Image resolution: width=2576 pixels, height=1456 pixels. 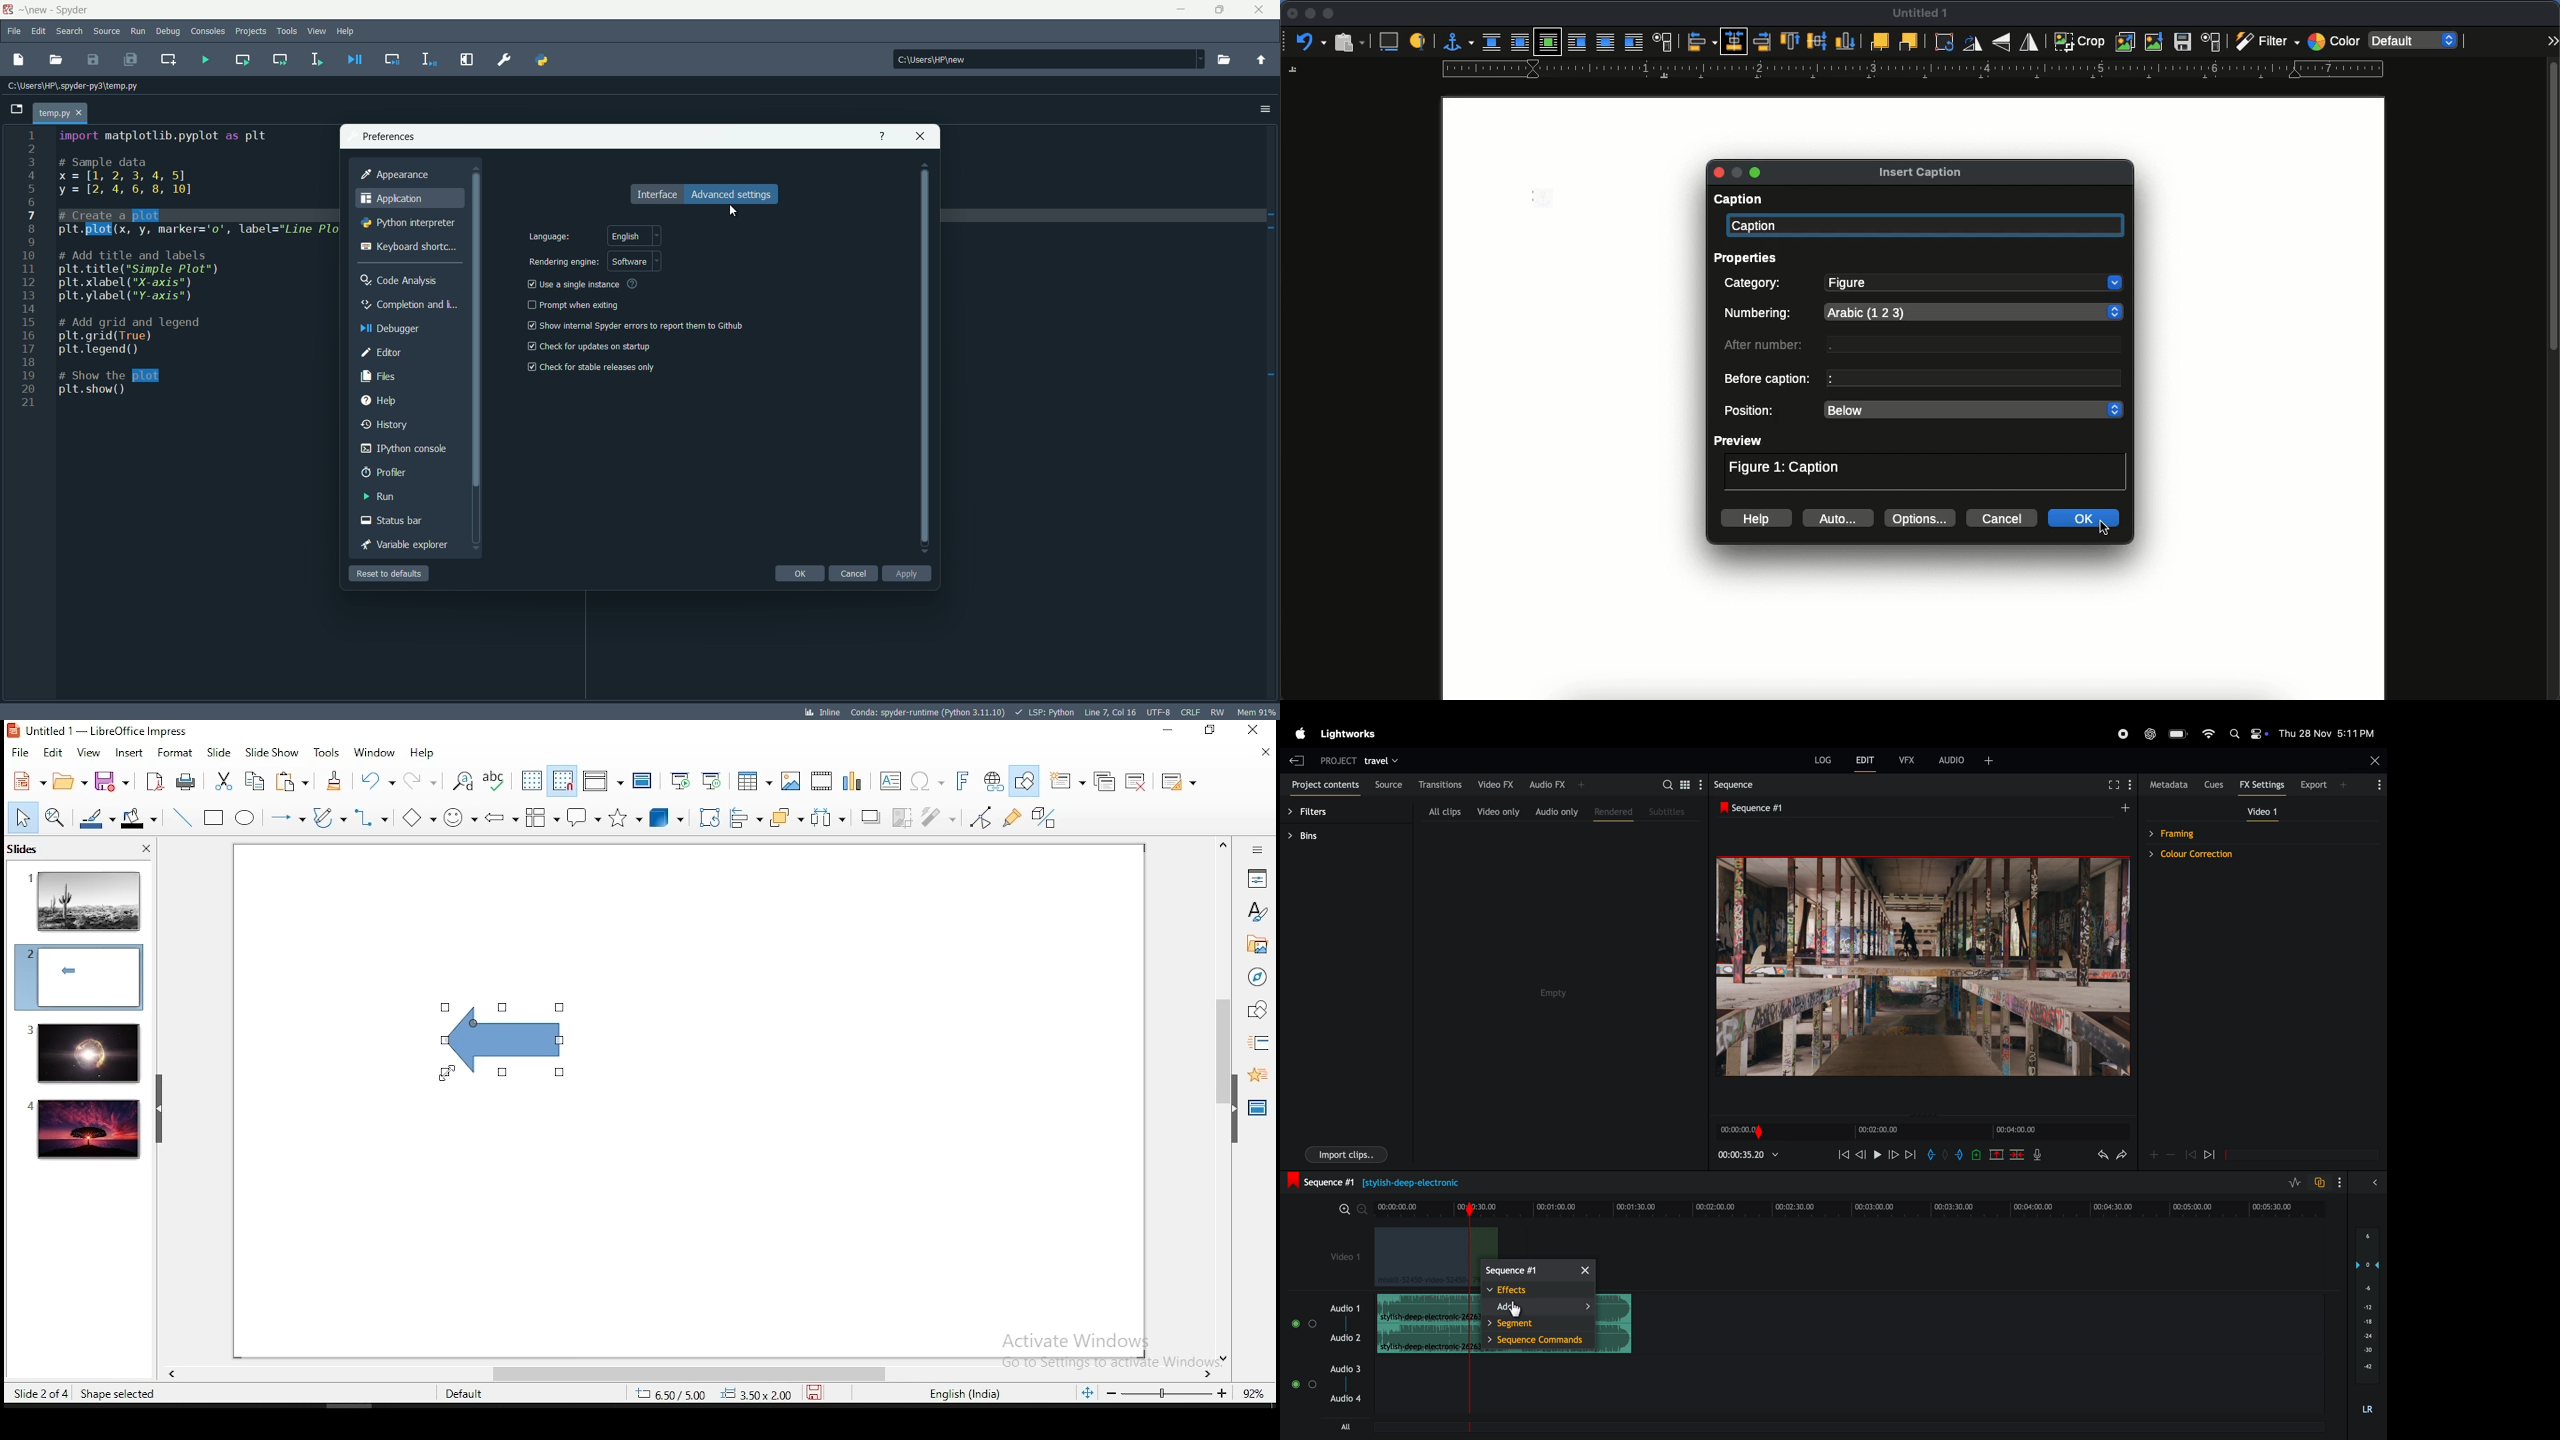 What do you see at coordinates (69, 31) in the screenshot?
I see `search` at bounding box center [69, 31].